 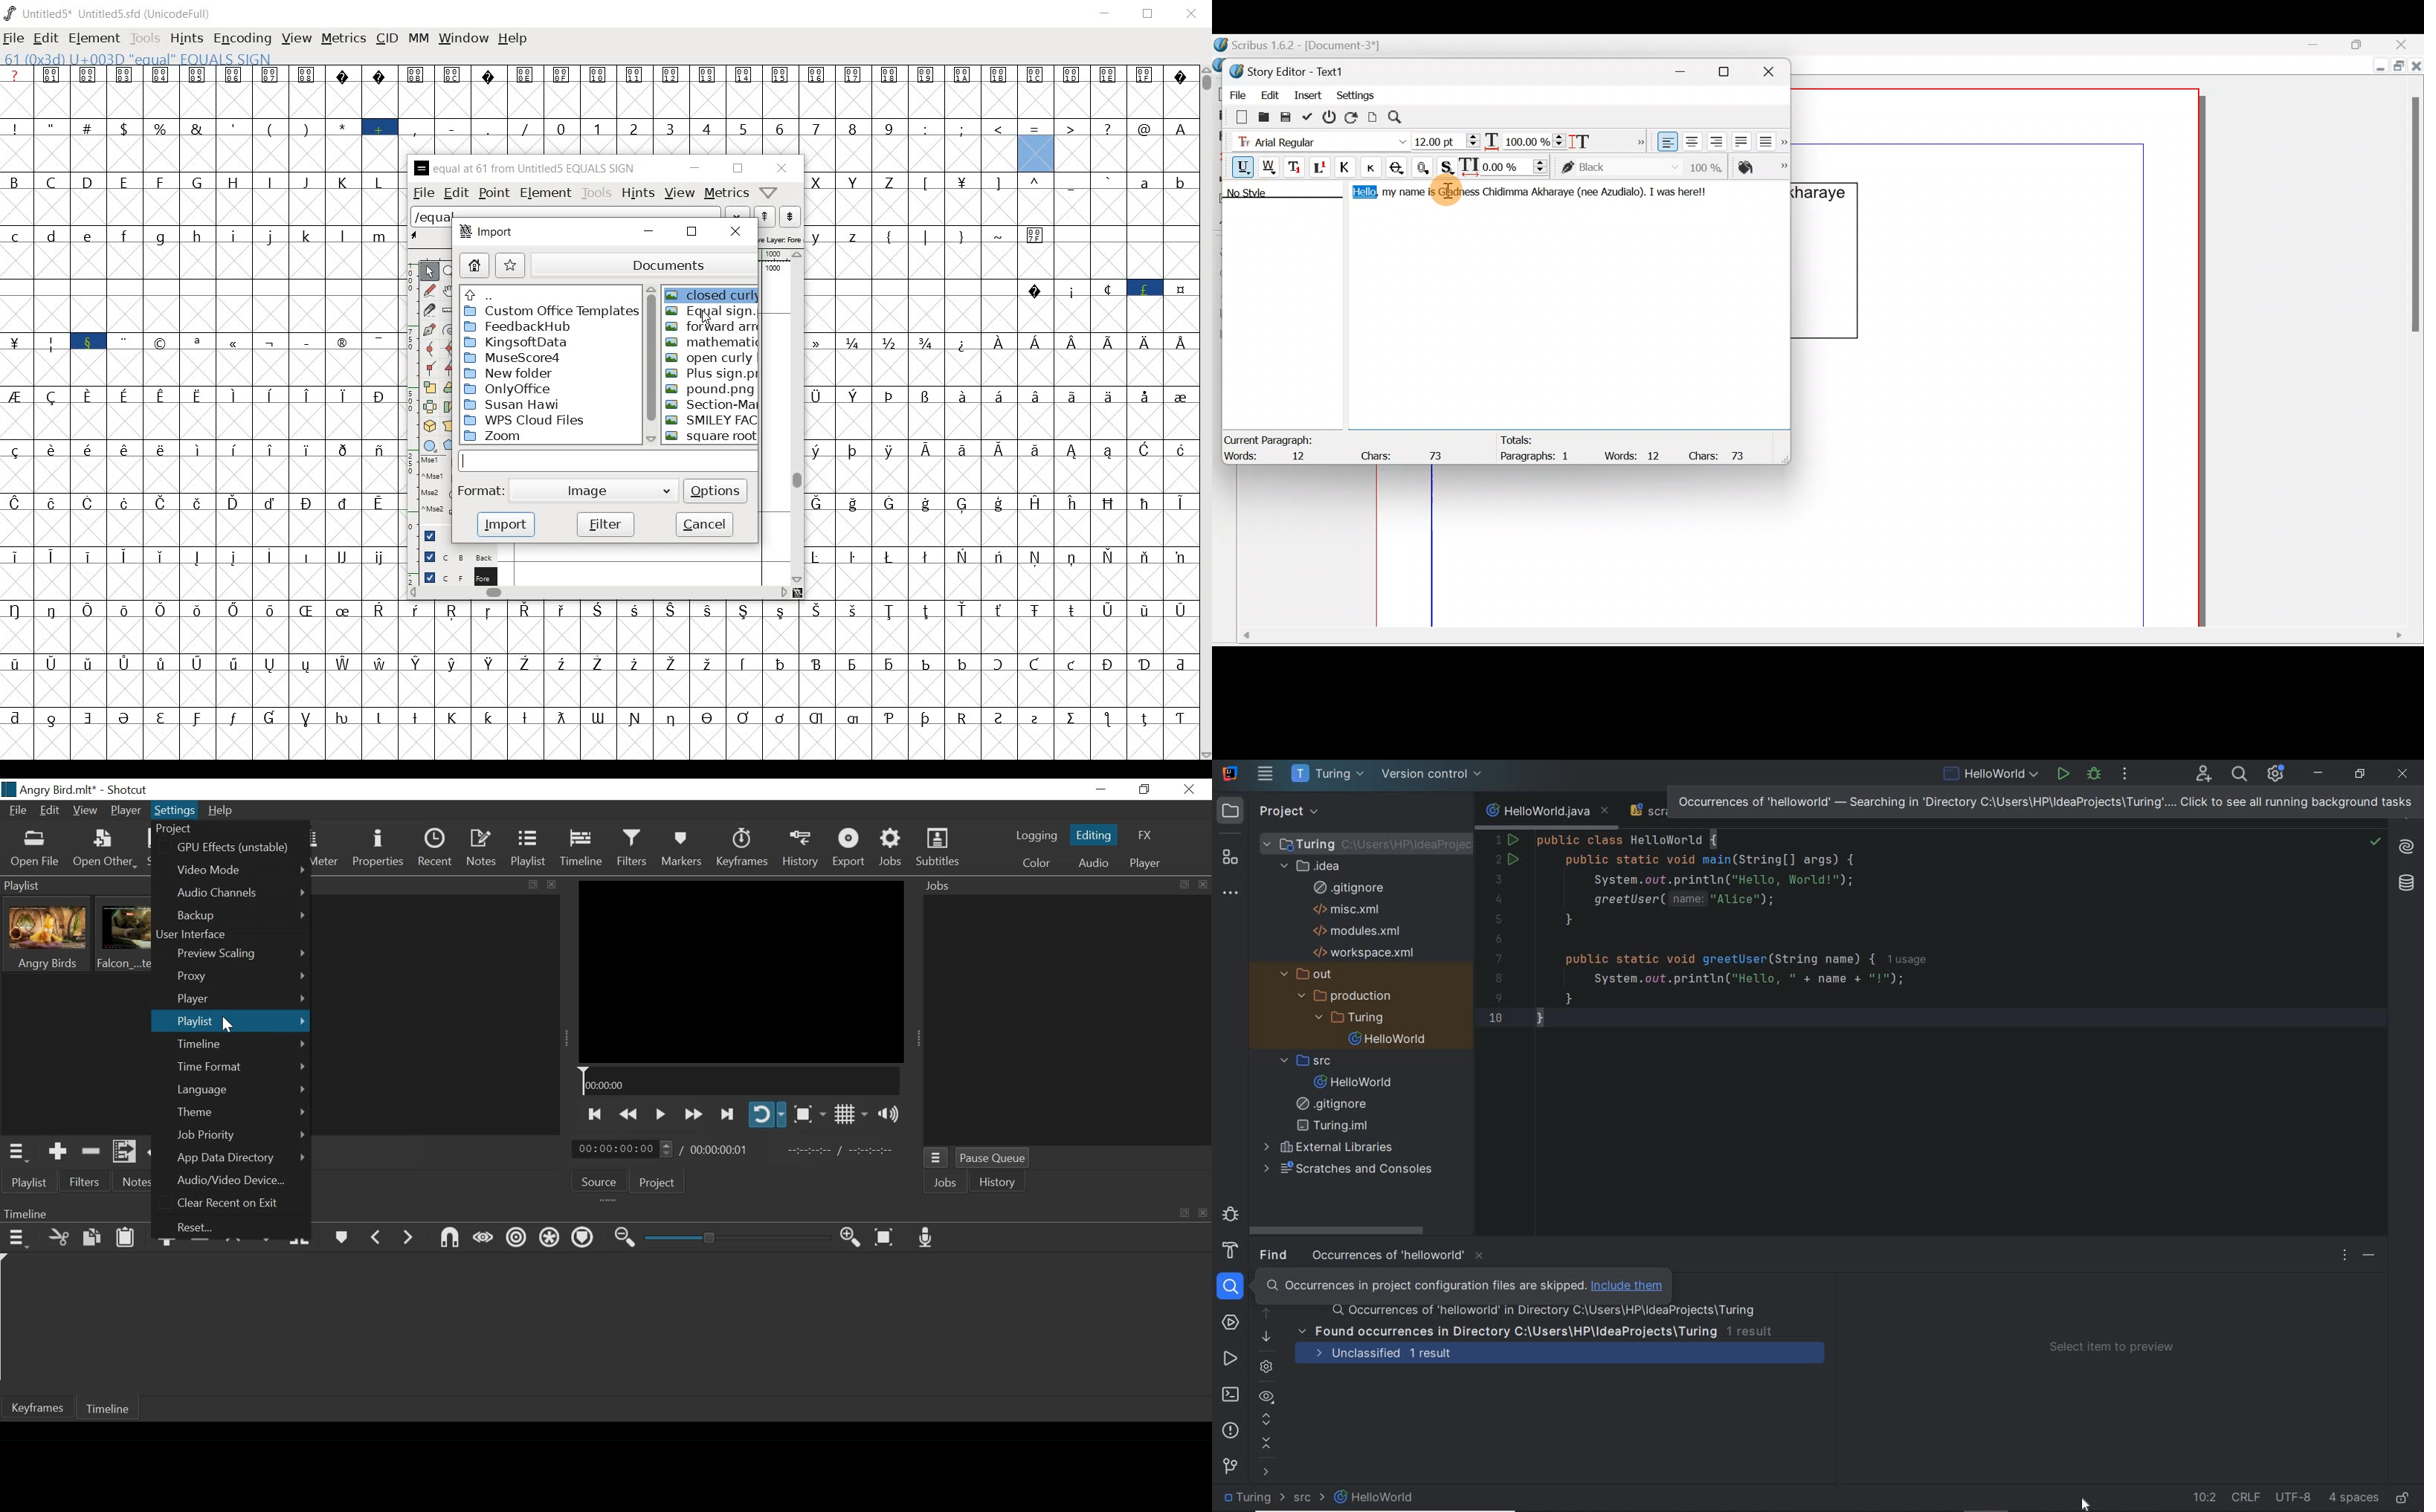 What do you see at coordinates (555, 884) in the screenshot?
I see `close` at bounding box center [555, 884].